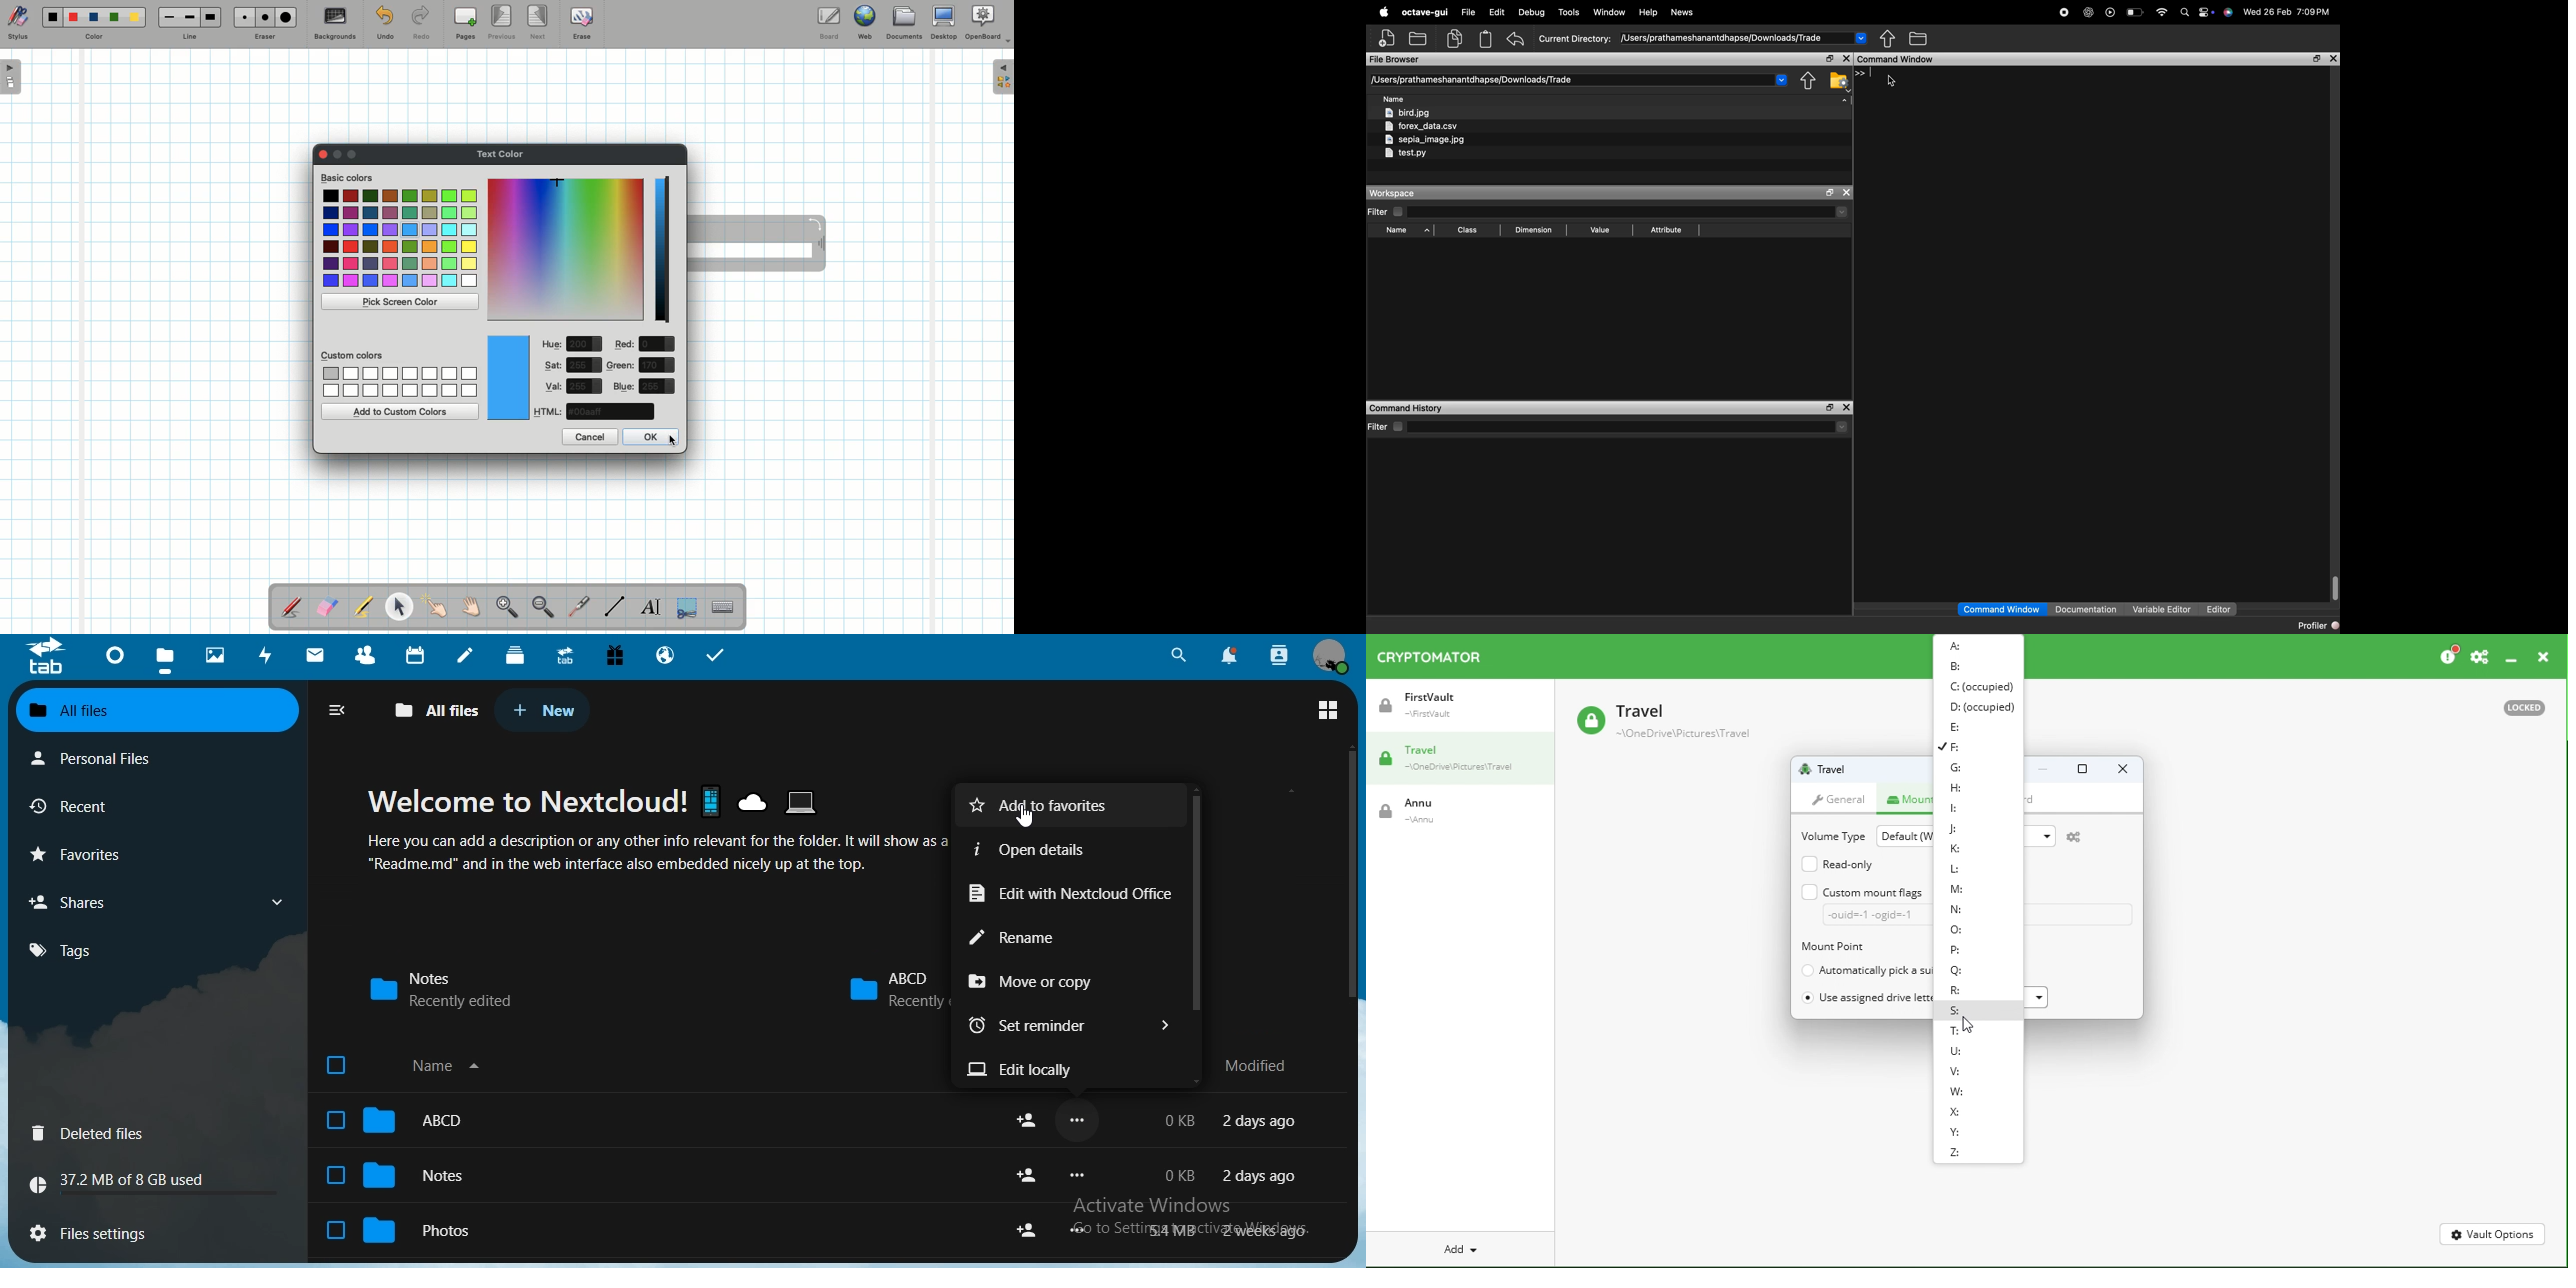 The width and height of the screenshot is (2576, 1288). What do you see at coordinates (1499, 12) in the screenshot?
I see `edit` at bounding box center [1499, 12].